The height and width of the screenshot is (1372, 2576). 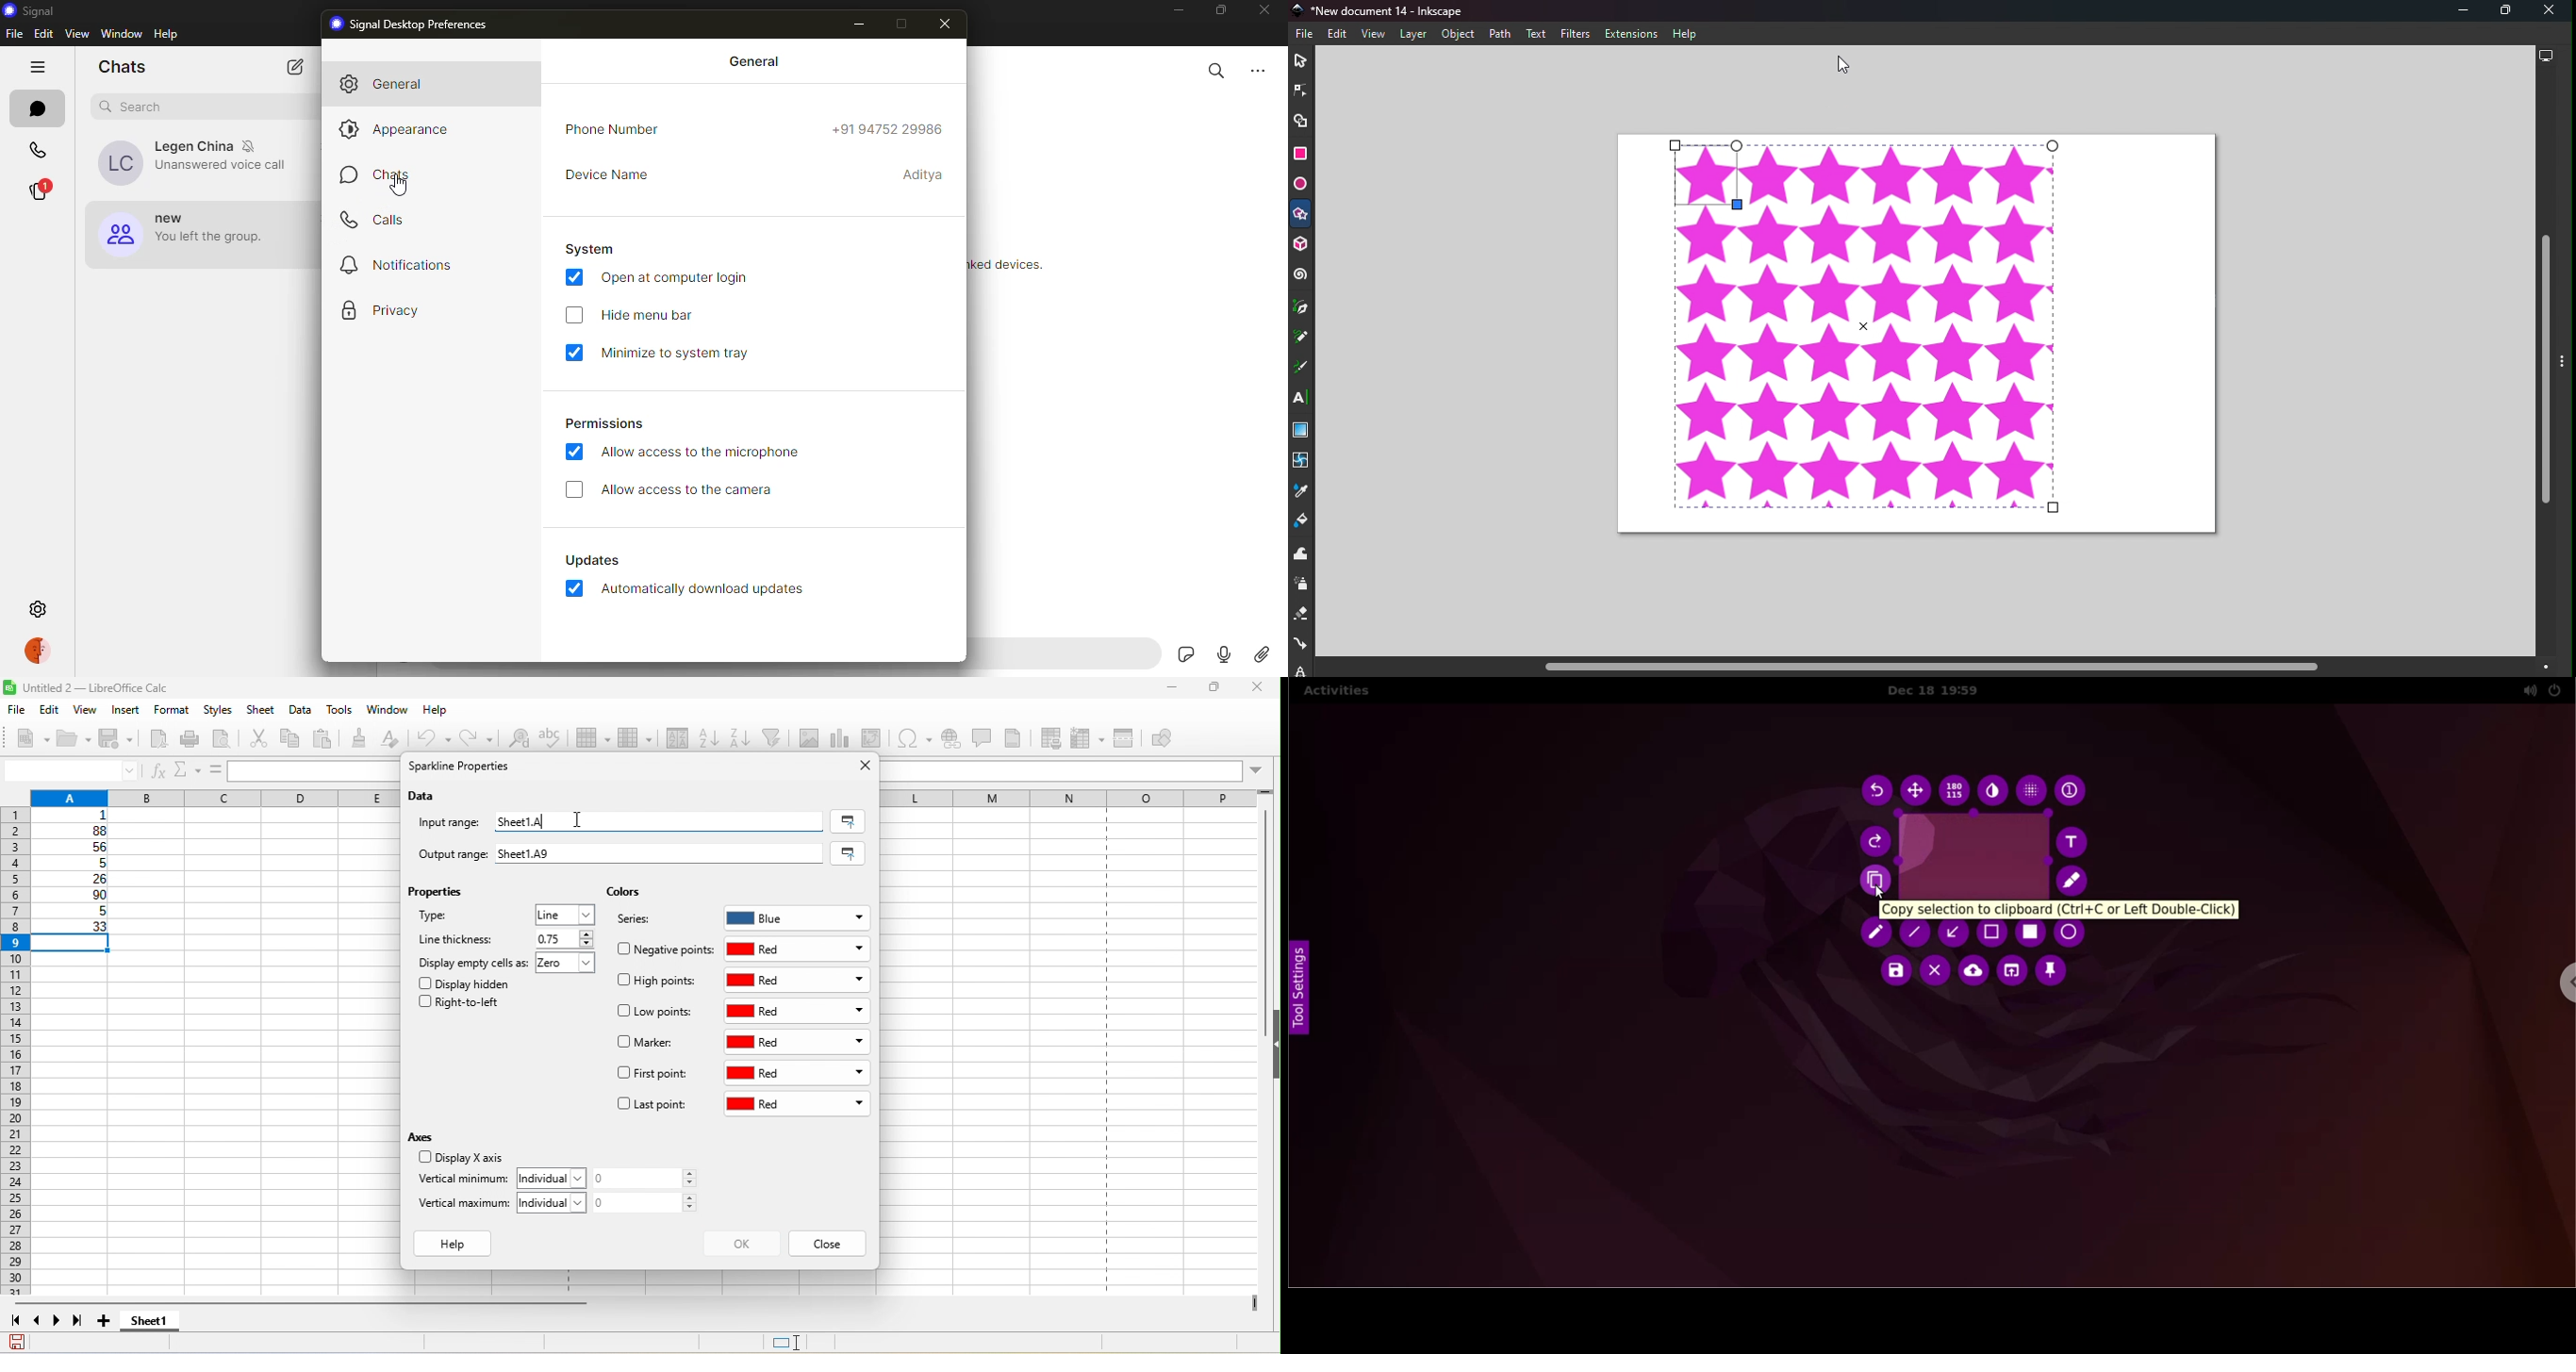 I want to click on enabled, so click(x=573, y=589).